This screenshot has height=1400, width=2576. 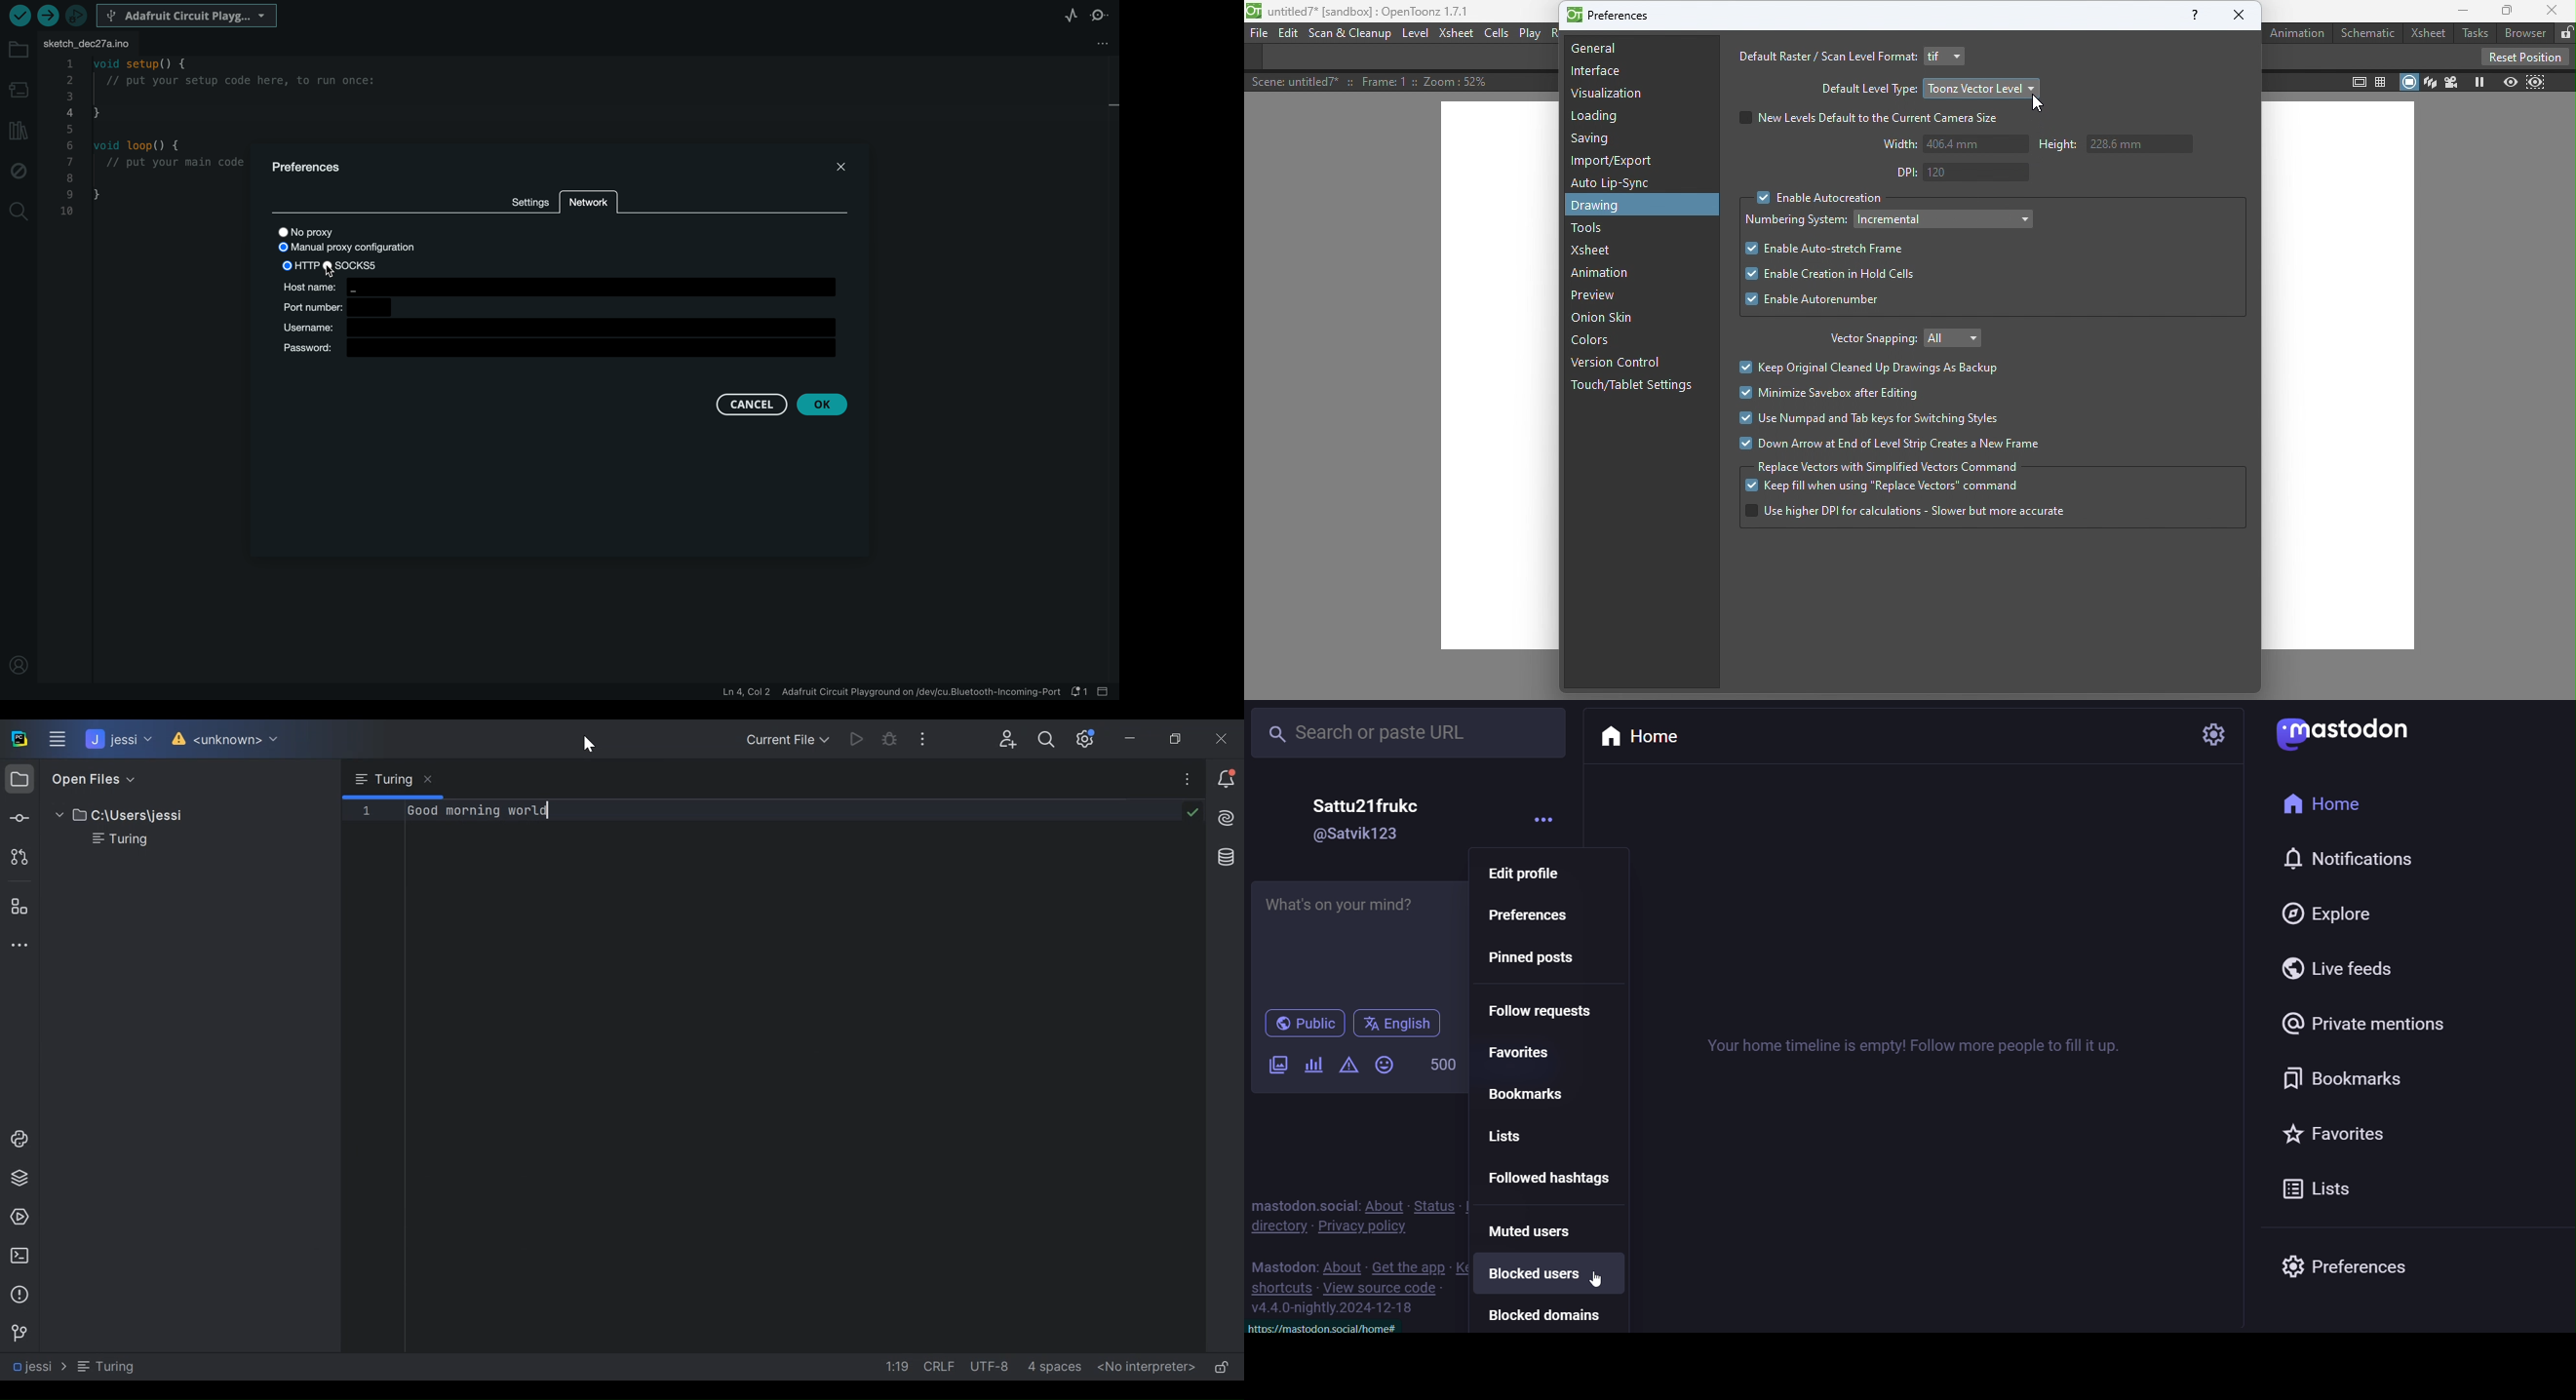 I want to click on add poll, so click(x=1315, y=1068).